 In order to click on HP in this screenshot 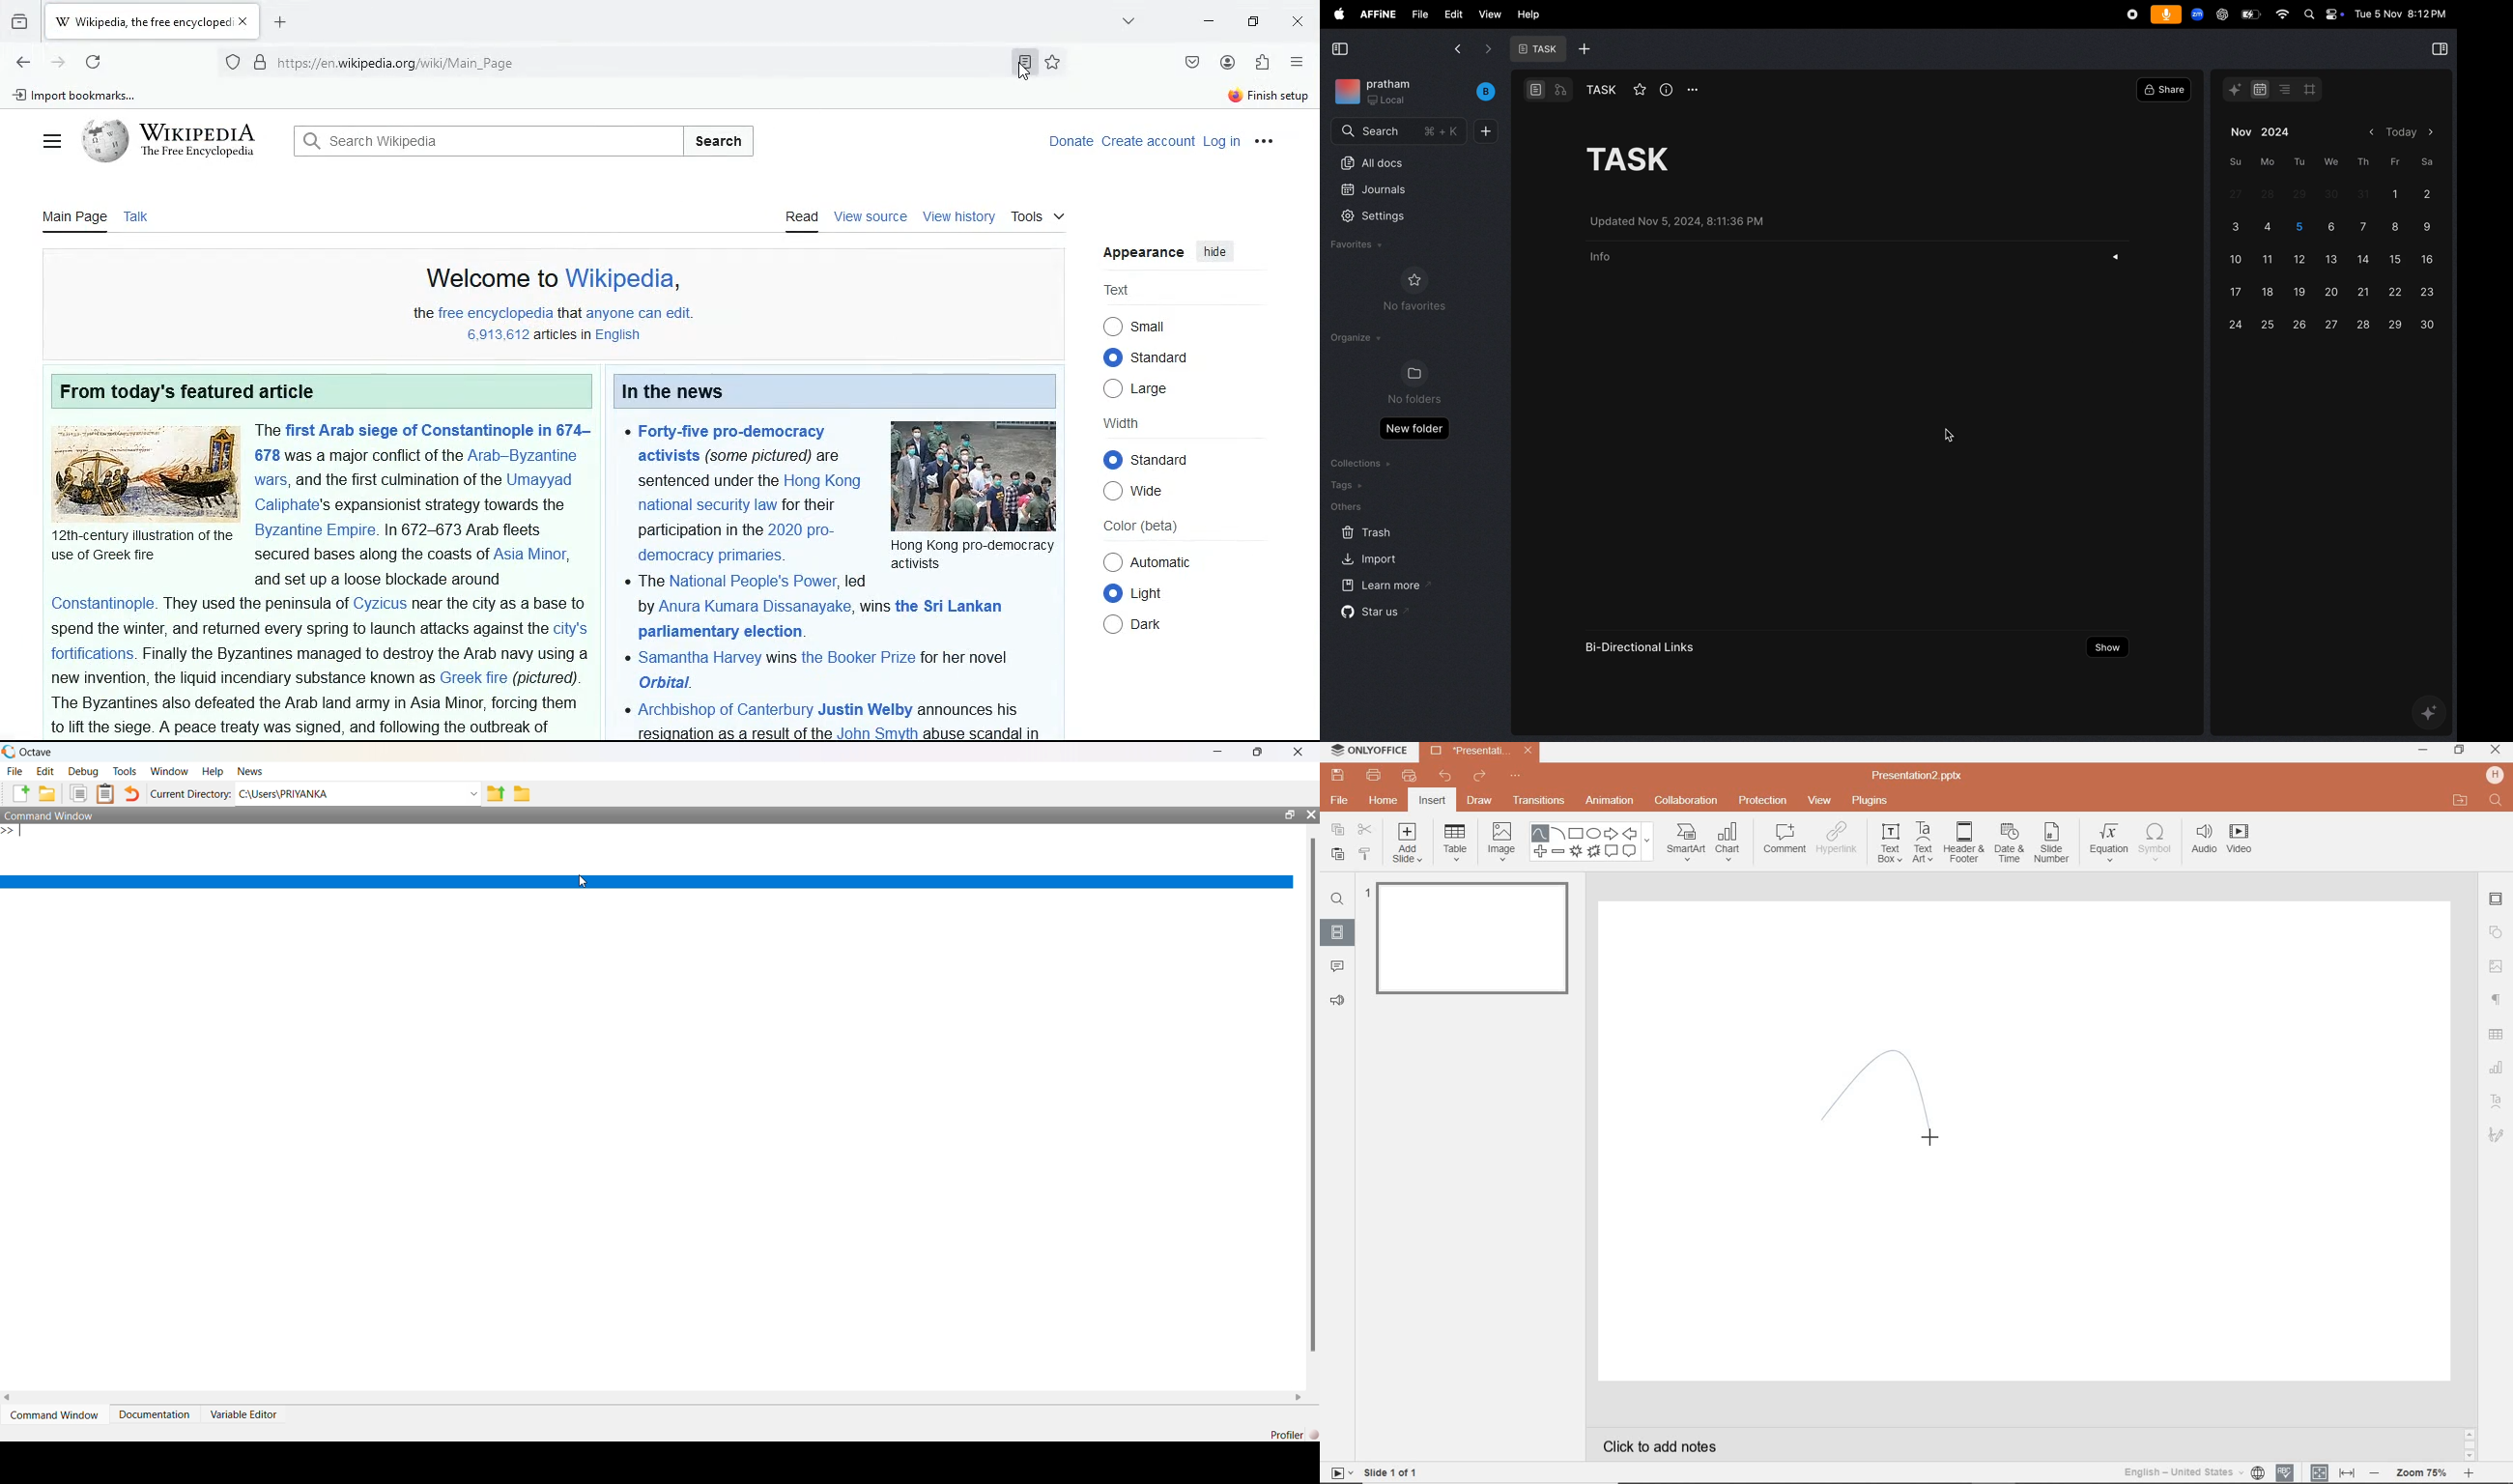, I will do `click(2494, 774)`.